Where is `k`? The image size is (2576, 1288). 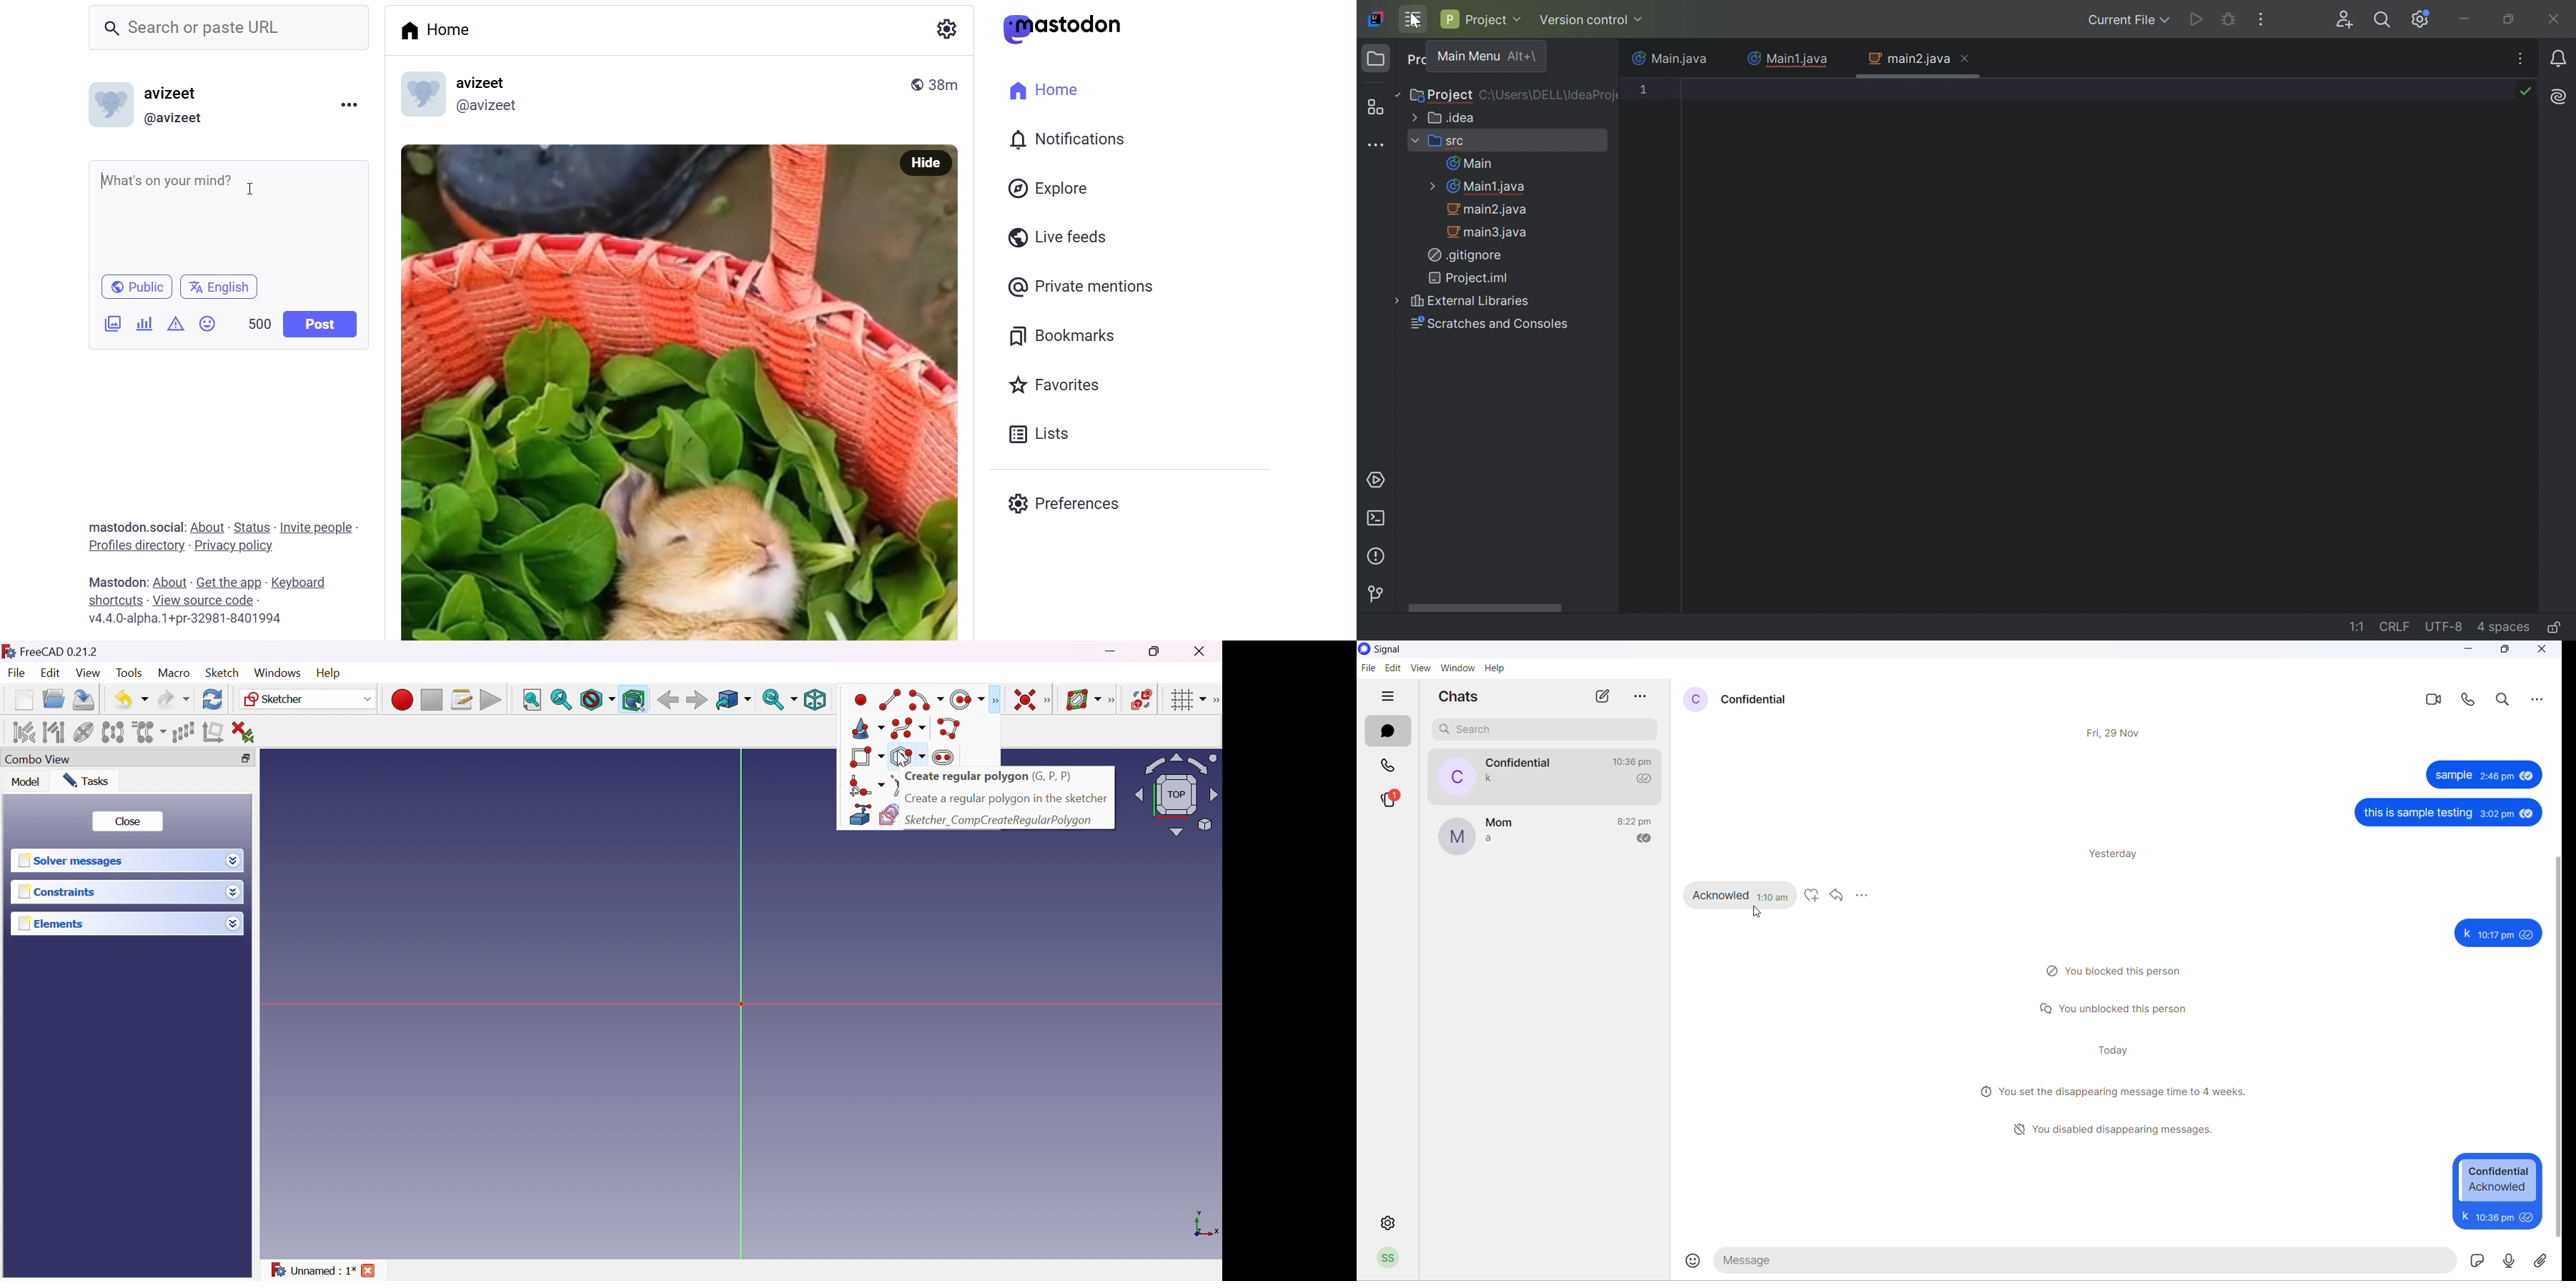 k is located at coordinates (2465, 933).